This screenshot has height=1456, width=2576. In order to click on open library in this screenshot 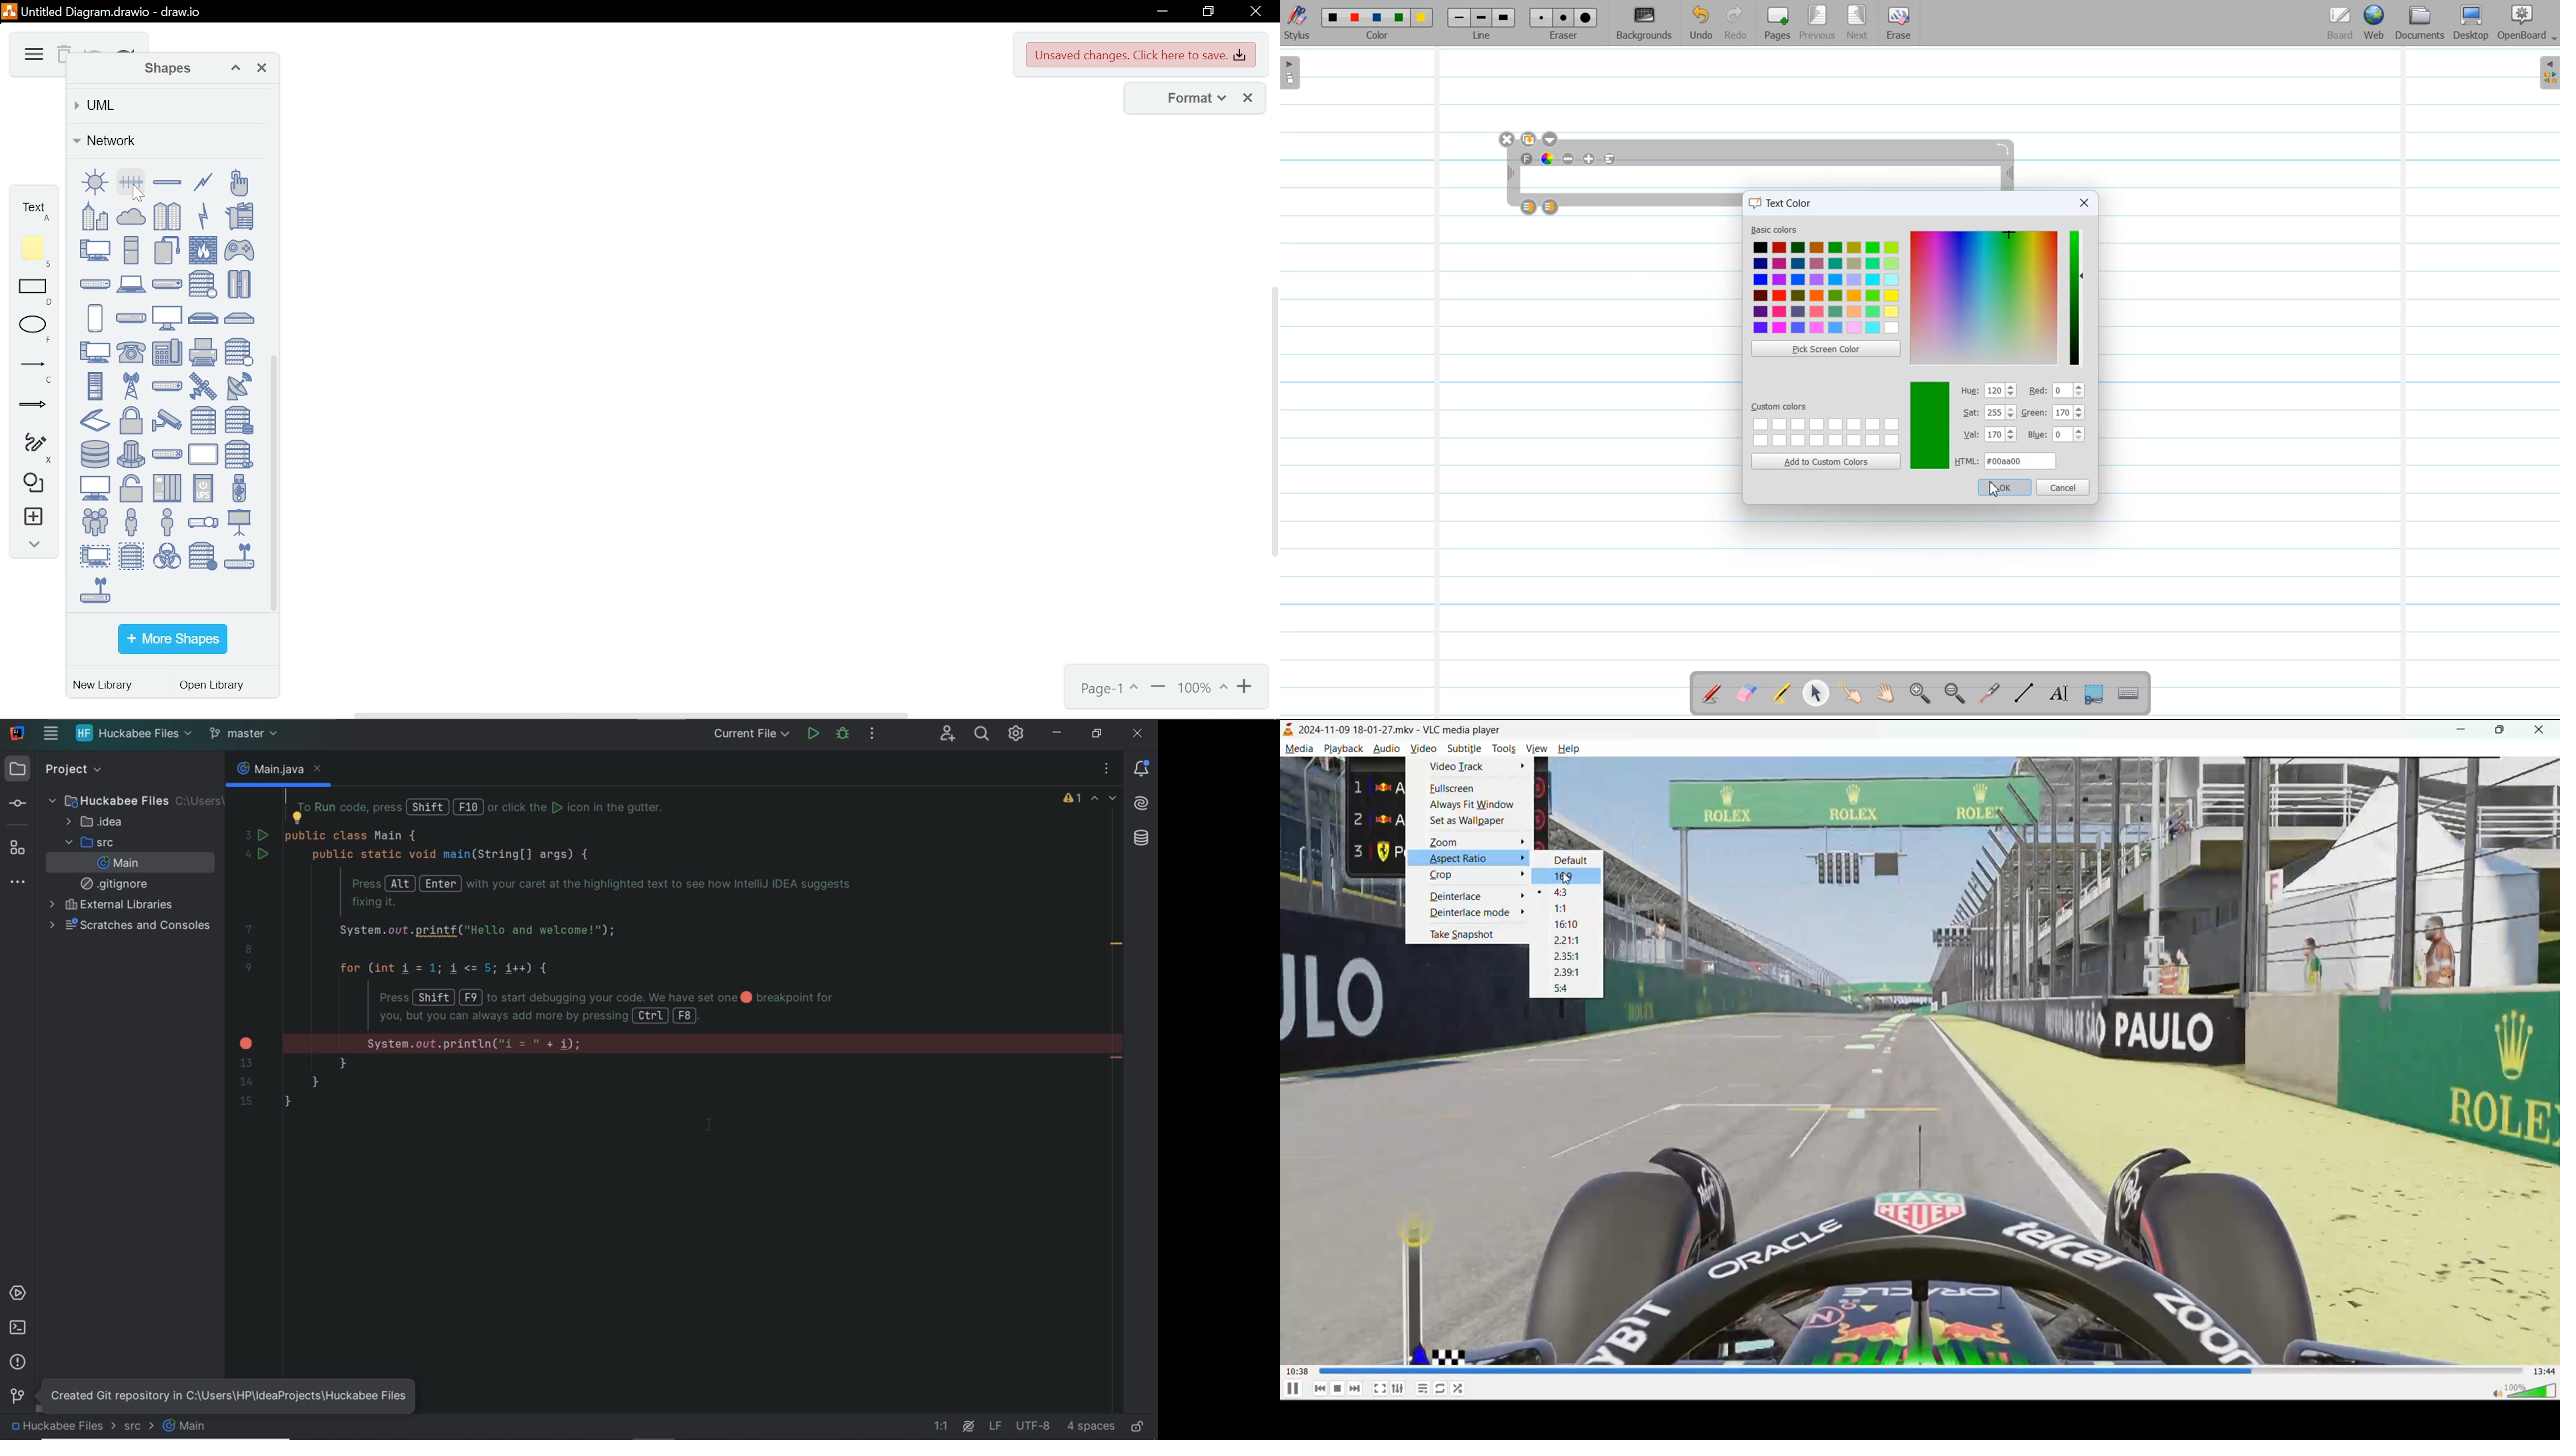, I will do `click(217, 687)`.